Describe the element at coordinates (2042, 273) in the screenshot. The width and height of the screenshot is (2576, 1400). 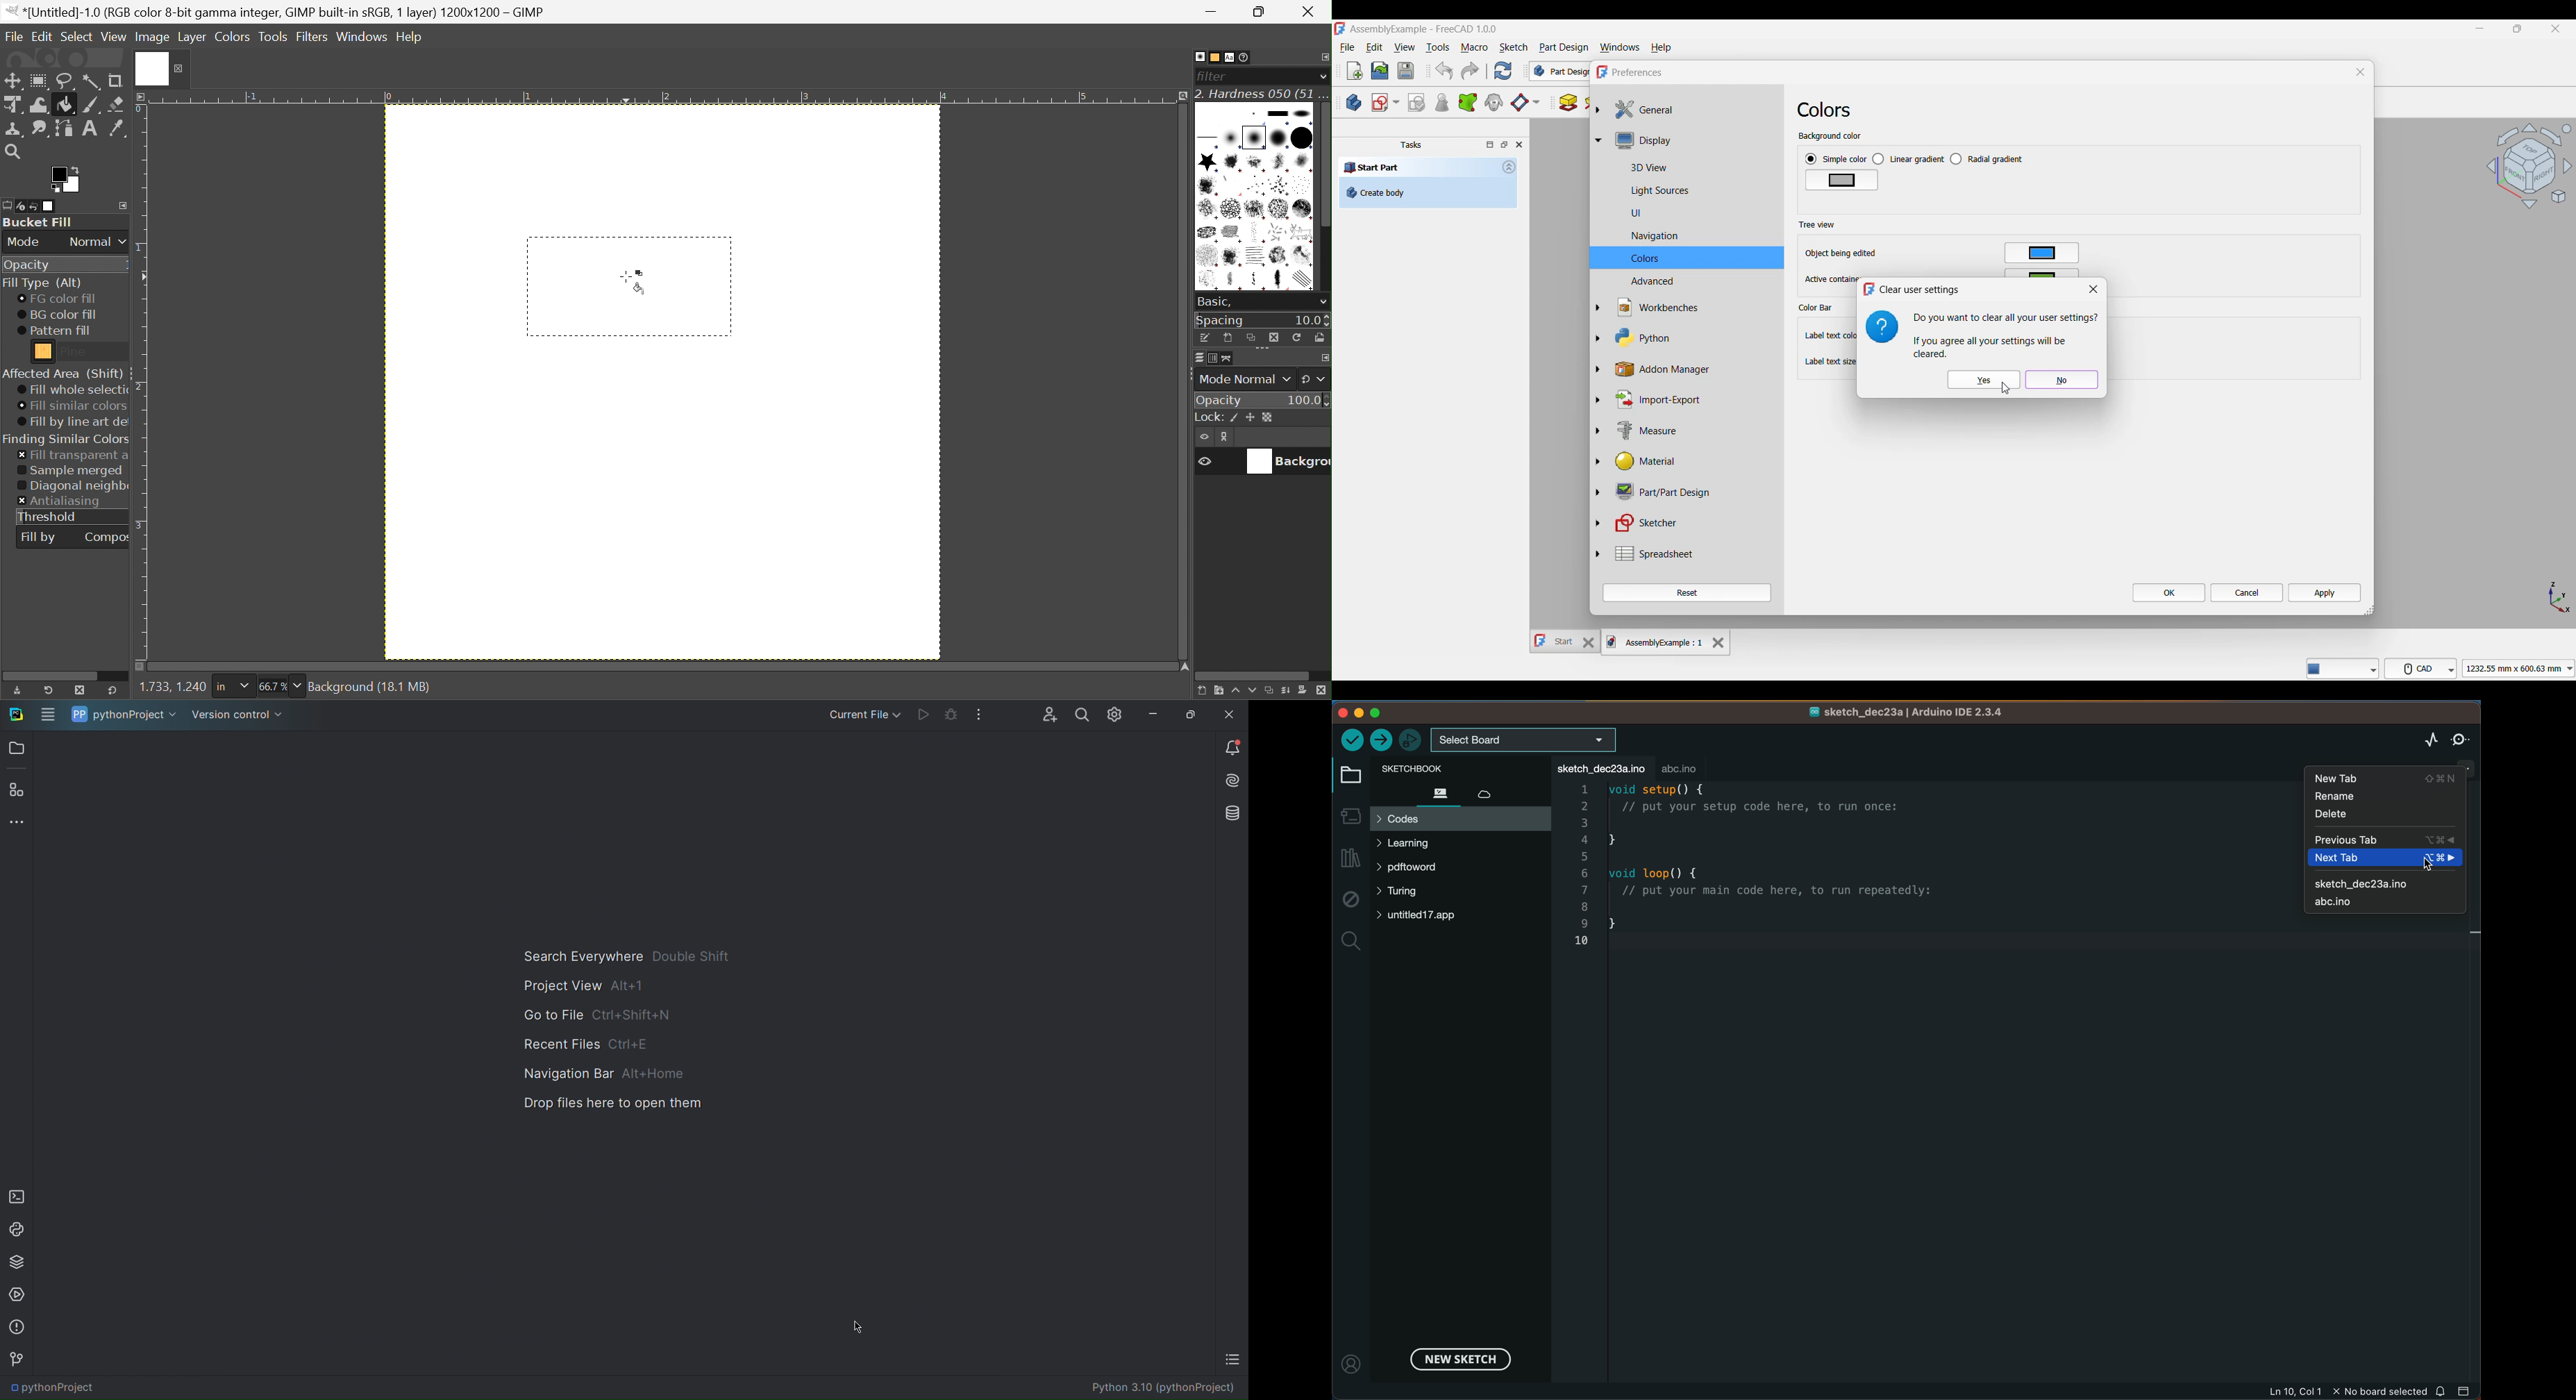
I see `Color settings for Active container` at that location.